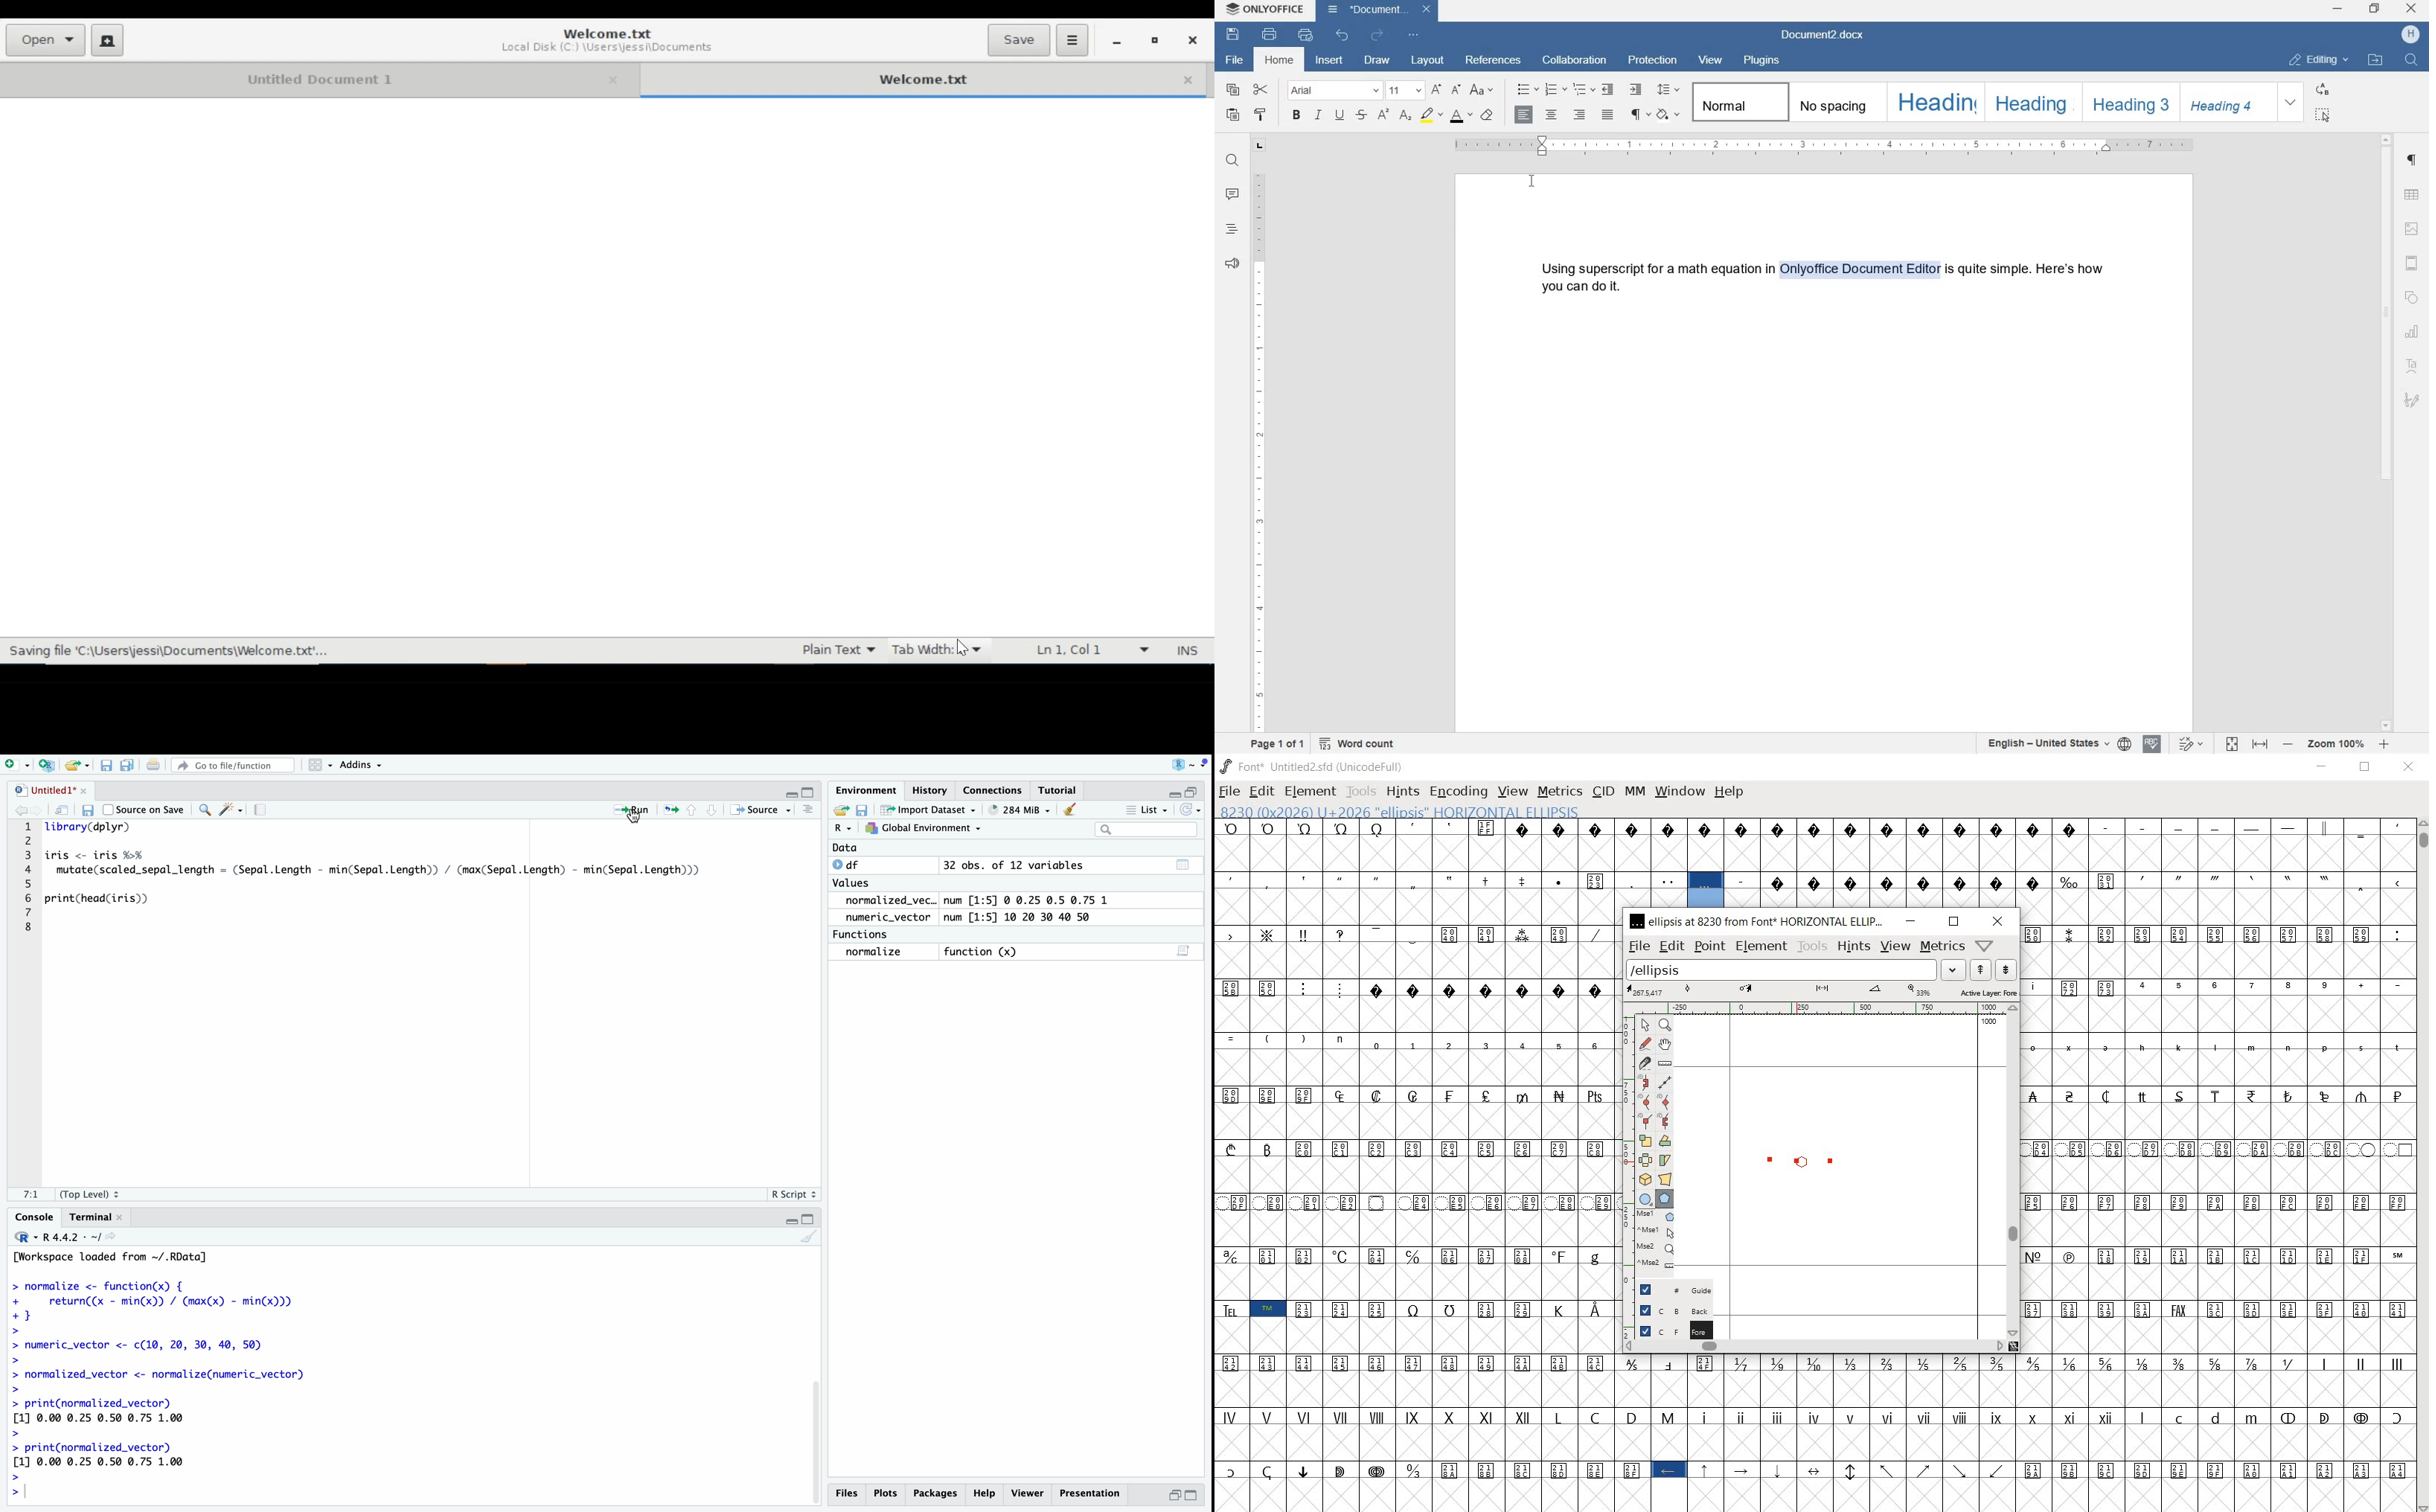 This screenshot has height=1512, width=2436. I want to click on sentence case, so click(1520, 118).